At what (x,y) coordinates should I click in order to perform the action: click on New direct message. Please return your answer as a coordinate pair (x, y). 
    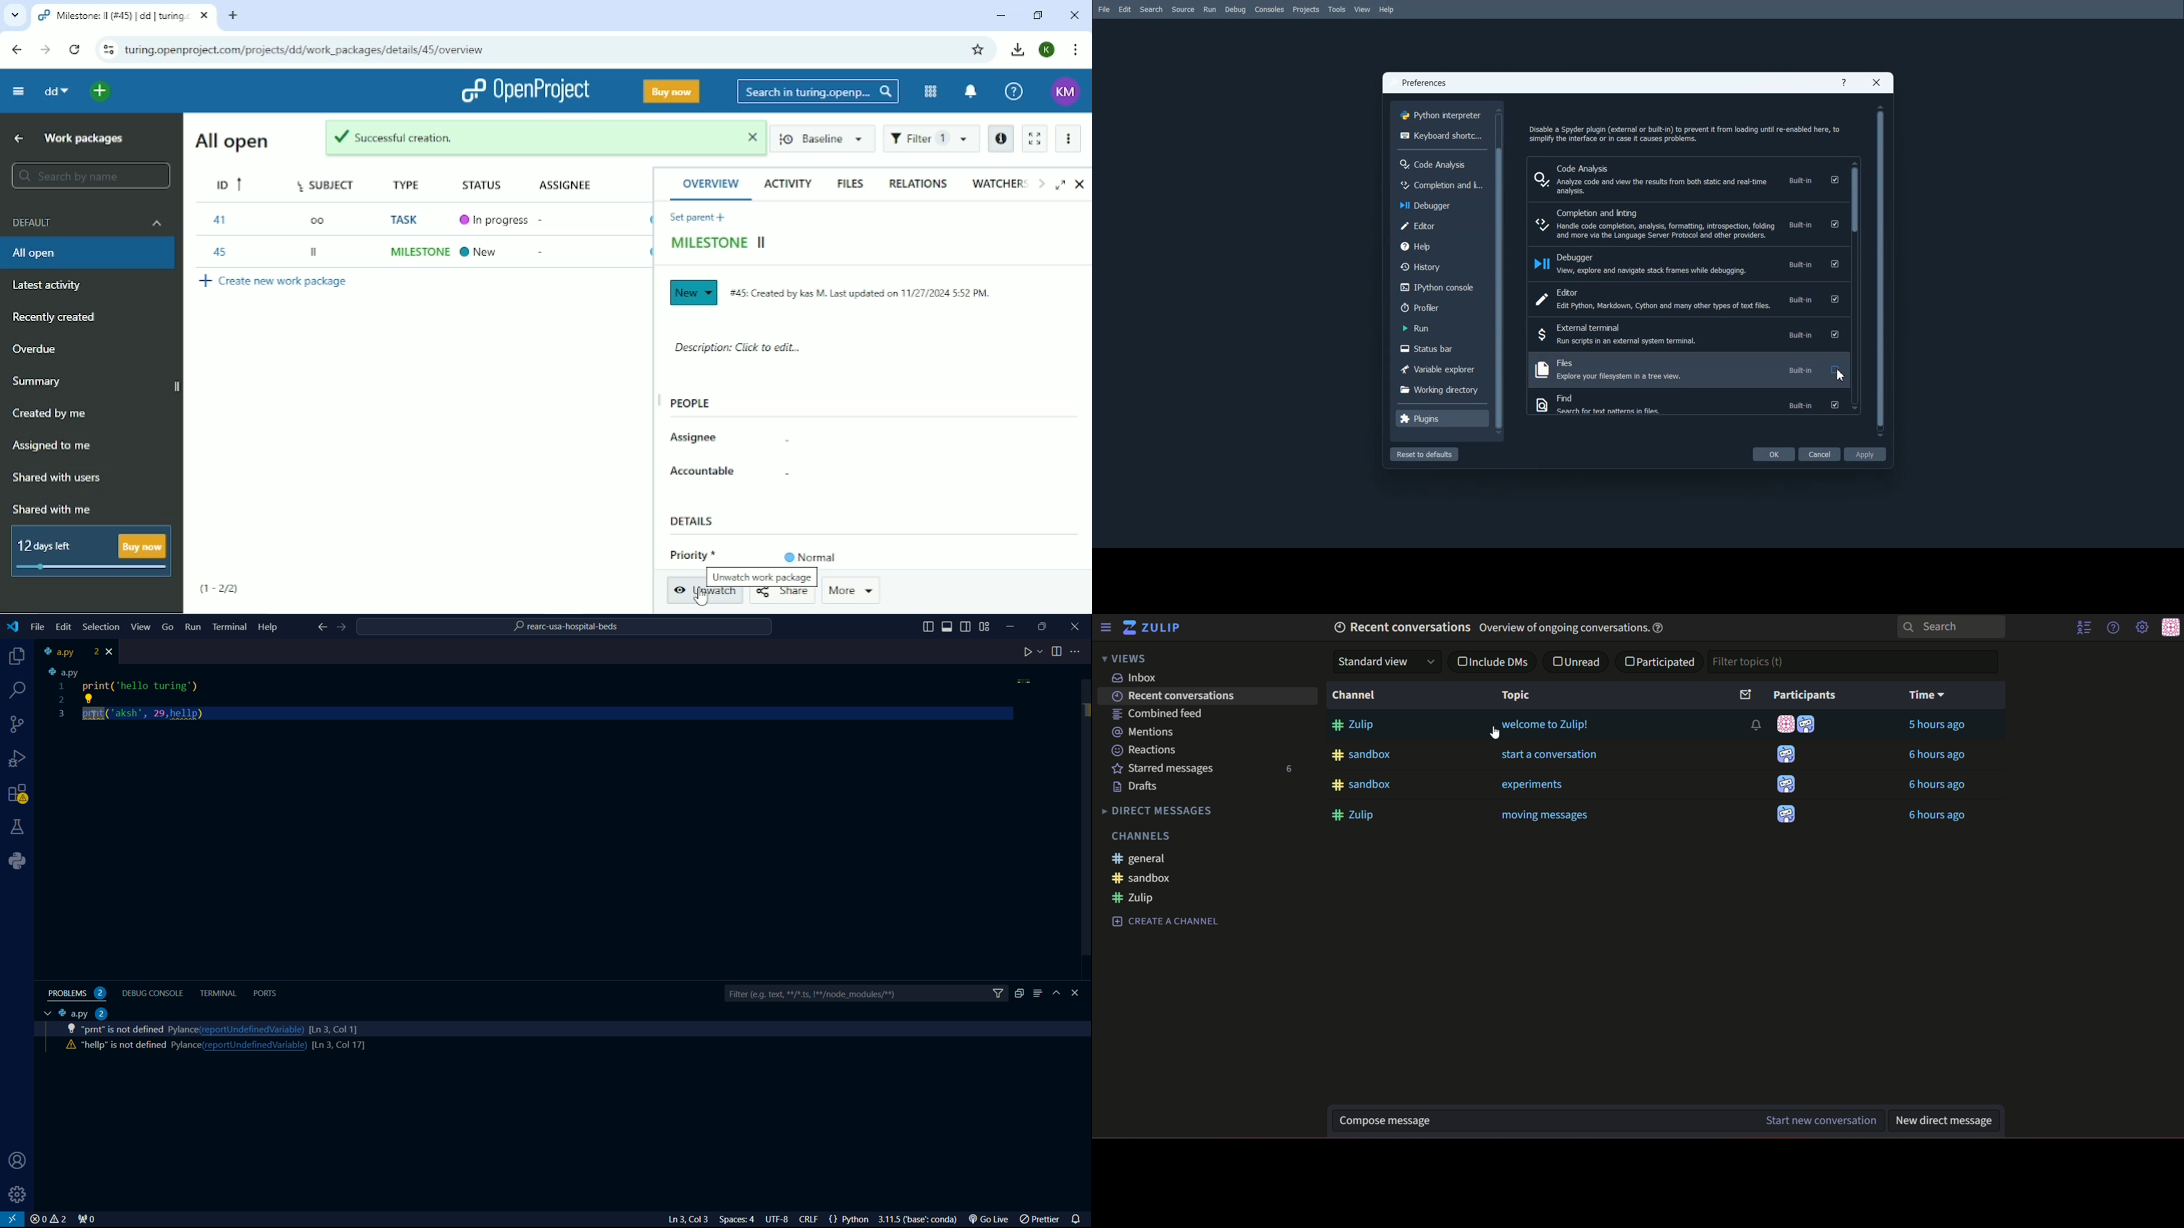
    Looking at the image, I should click on (1948, 1119).